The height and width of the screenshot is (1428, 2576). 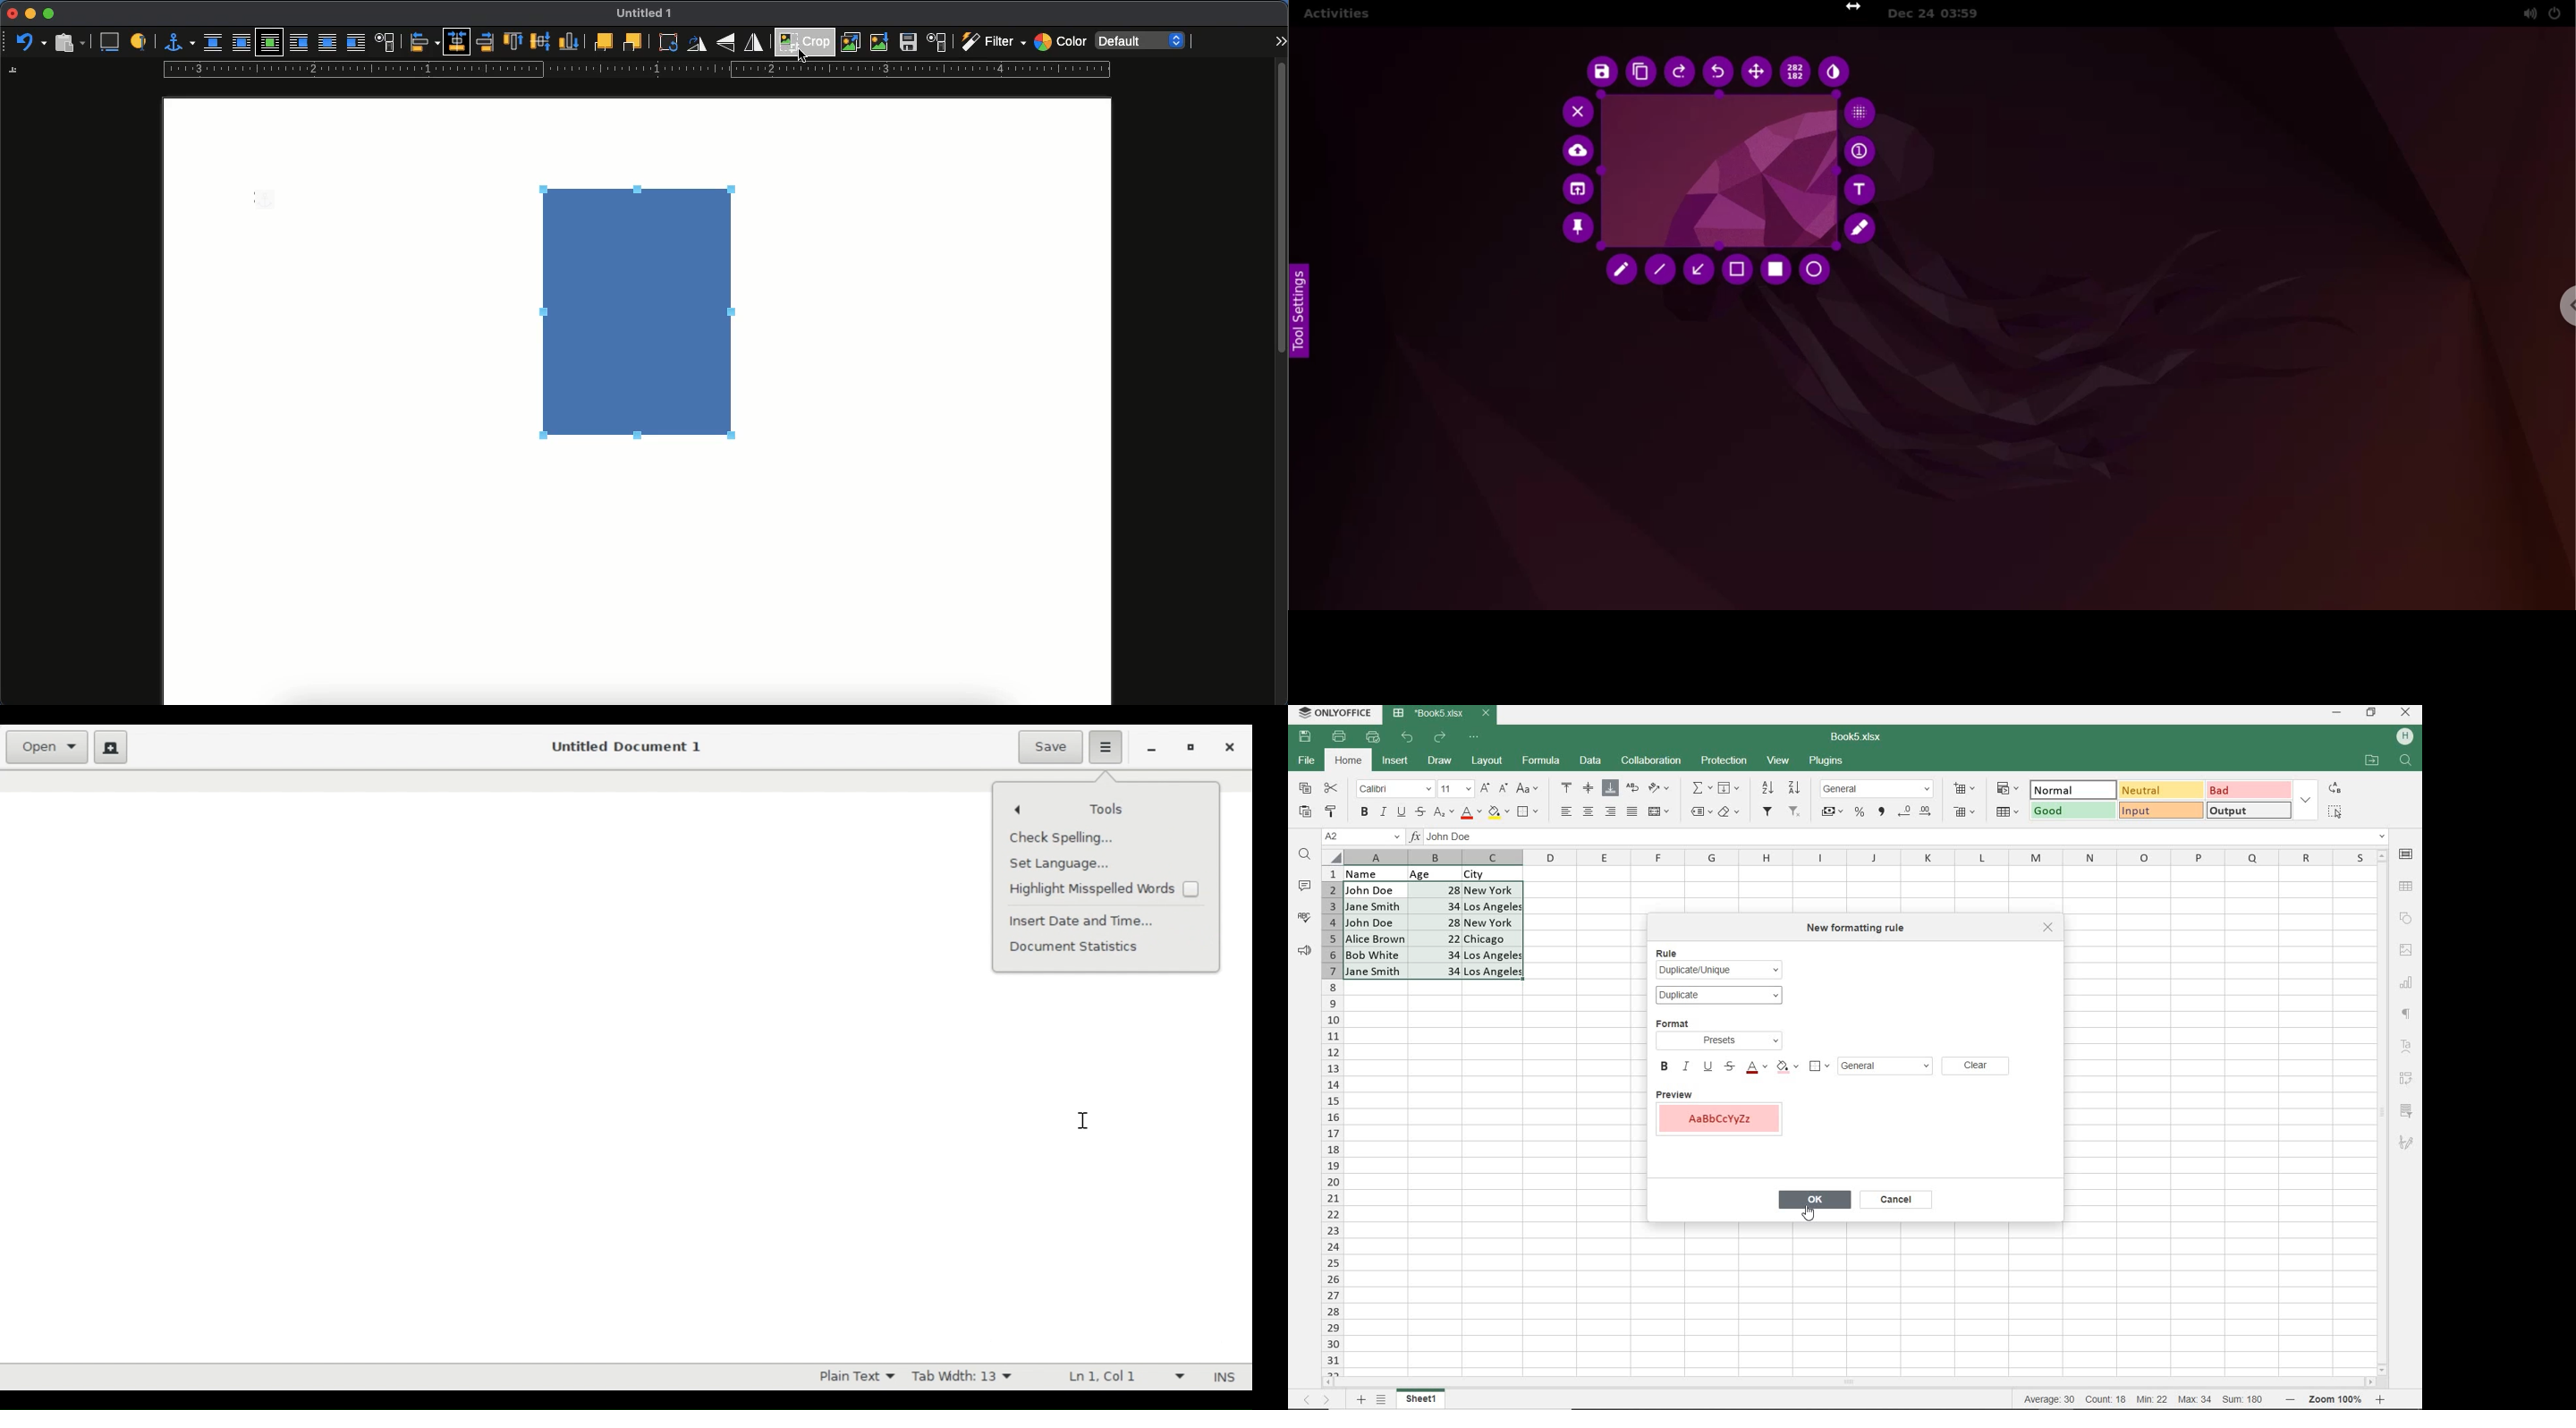 What do you see at coordinates (636, 70) in the screenshot?
I see `guide` at bounding box center [636, 70].